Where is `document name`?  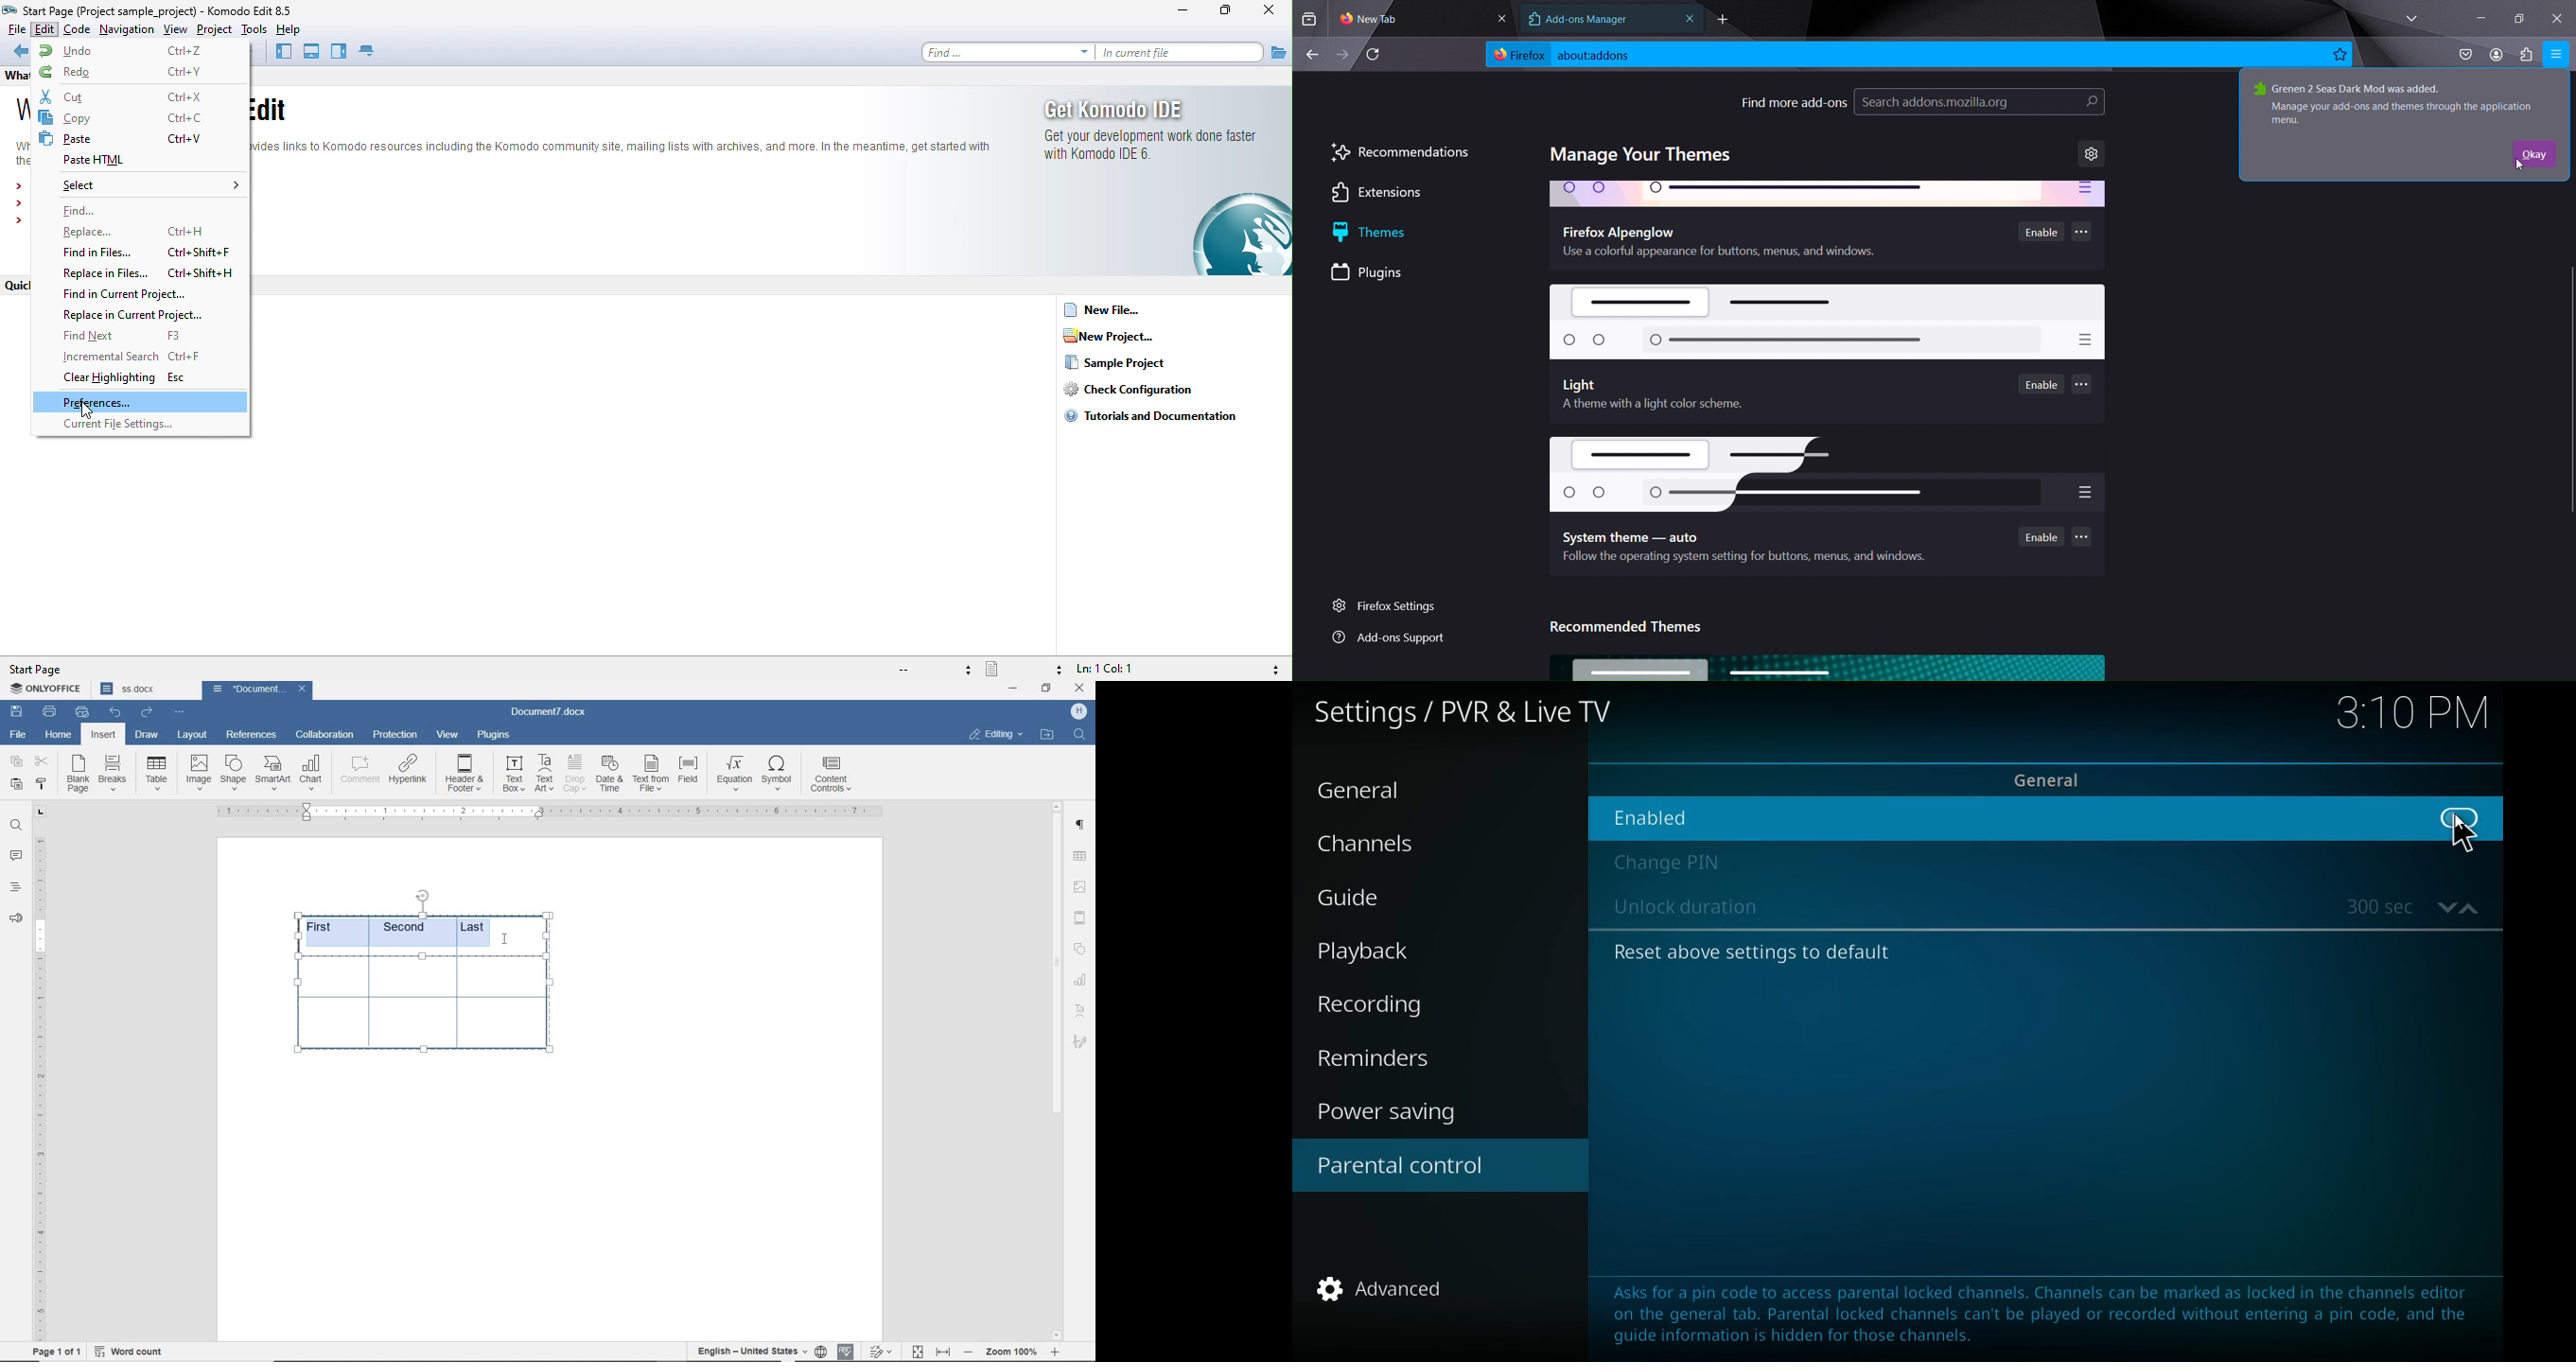
document name is located at coordinates (554, 710).